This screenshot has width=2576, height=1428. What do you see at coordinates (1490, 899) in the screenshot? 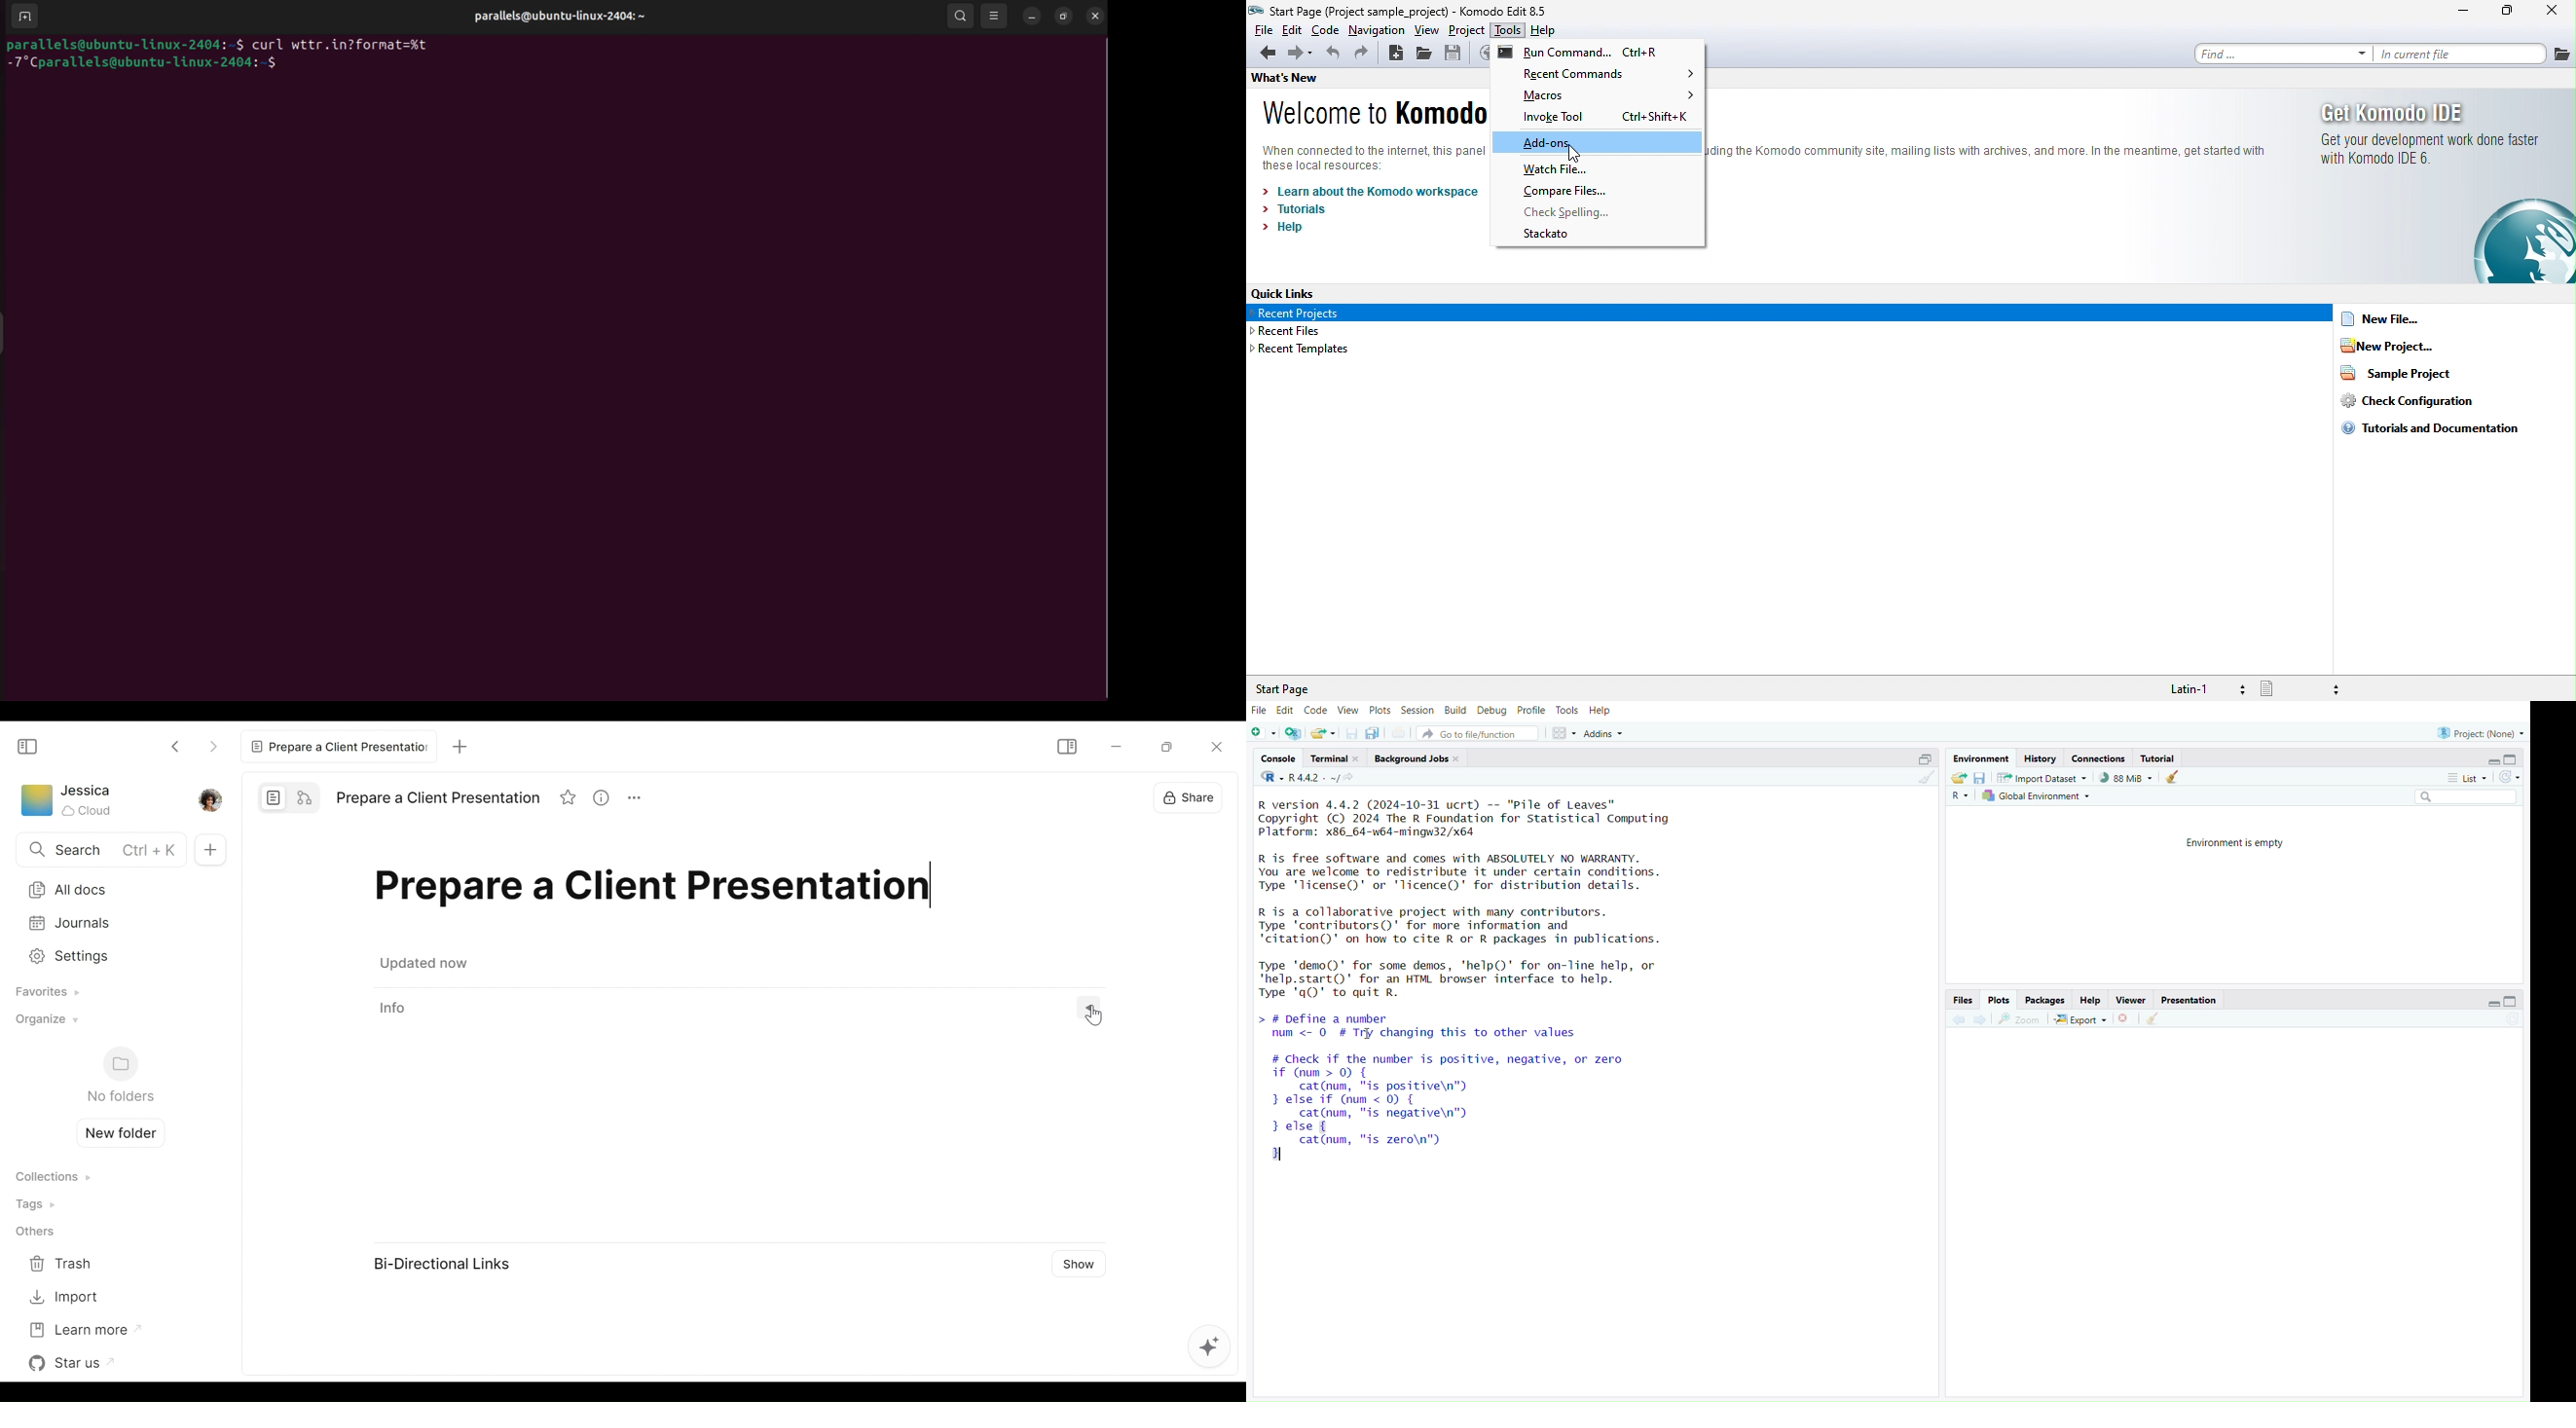
I see `R version 4.4.2 (2024-10-31 ucrt) -- "Pile of Leaves"
Copyright (C) 2024 The R Foundation for Statistical Computing
Platform: x86_64-w64-mingw32/x64

R is free software and comes with ABSOLUTELY NO WARRANTY.
You are welcome to redistribute it under certain conditions.
Type 'license()' or 'licence()' for distribution details.

R is a collaborative project with many contributors.

Type 'contributors()' for more information and

"citation()' on how to cite R or R packages in publications.
Type 'demo()' for some demos, 'help()' for on-line help, or
'help.start()' for an HTML browser interface to help.

Type 'qQ)' to quit R.

>` at bounding box center [1490, 899].